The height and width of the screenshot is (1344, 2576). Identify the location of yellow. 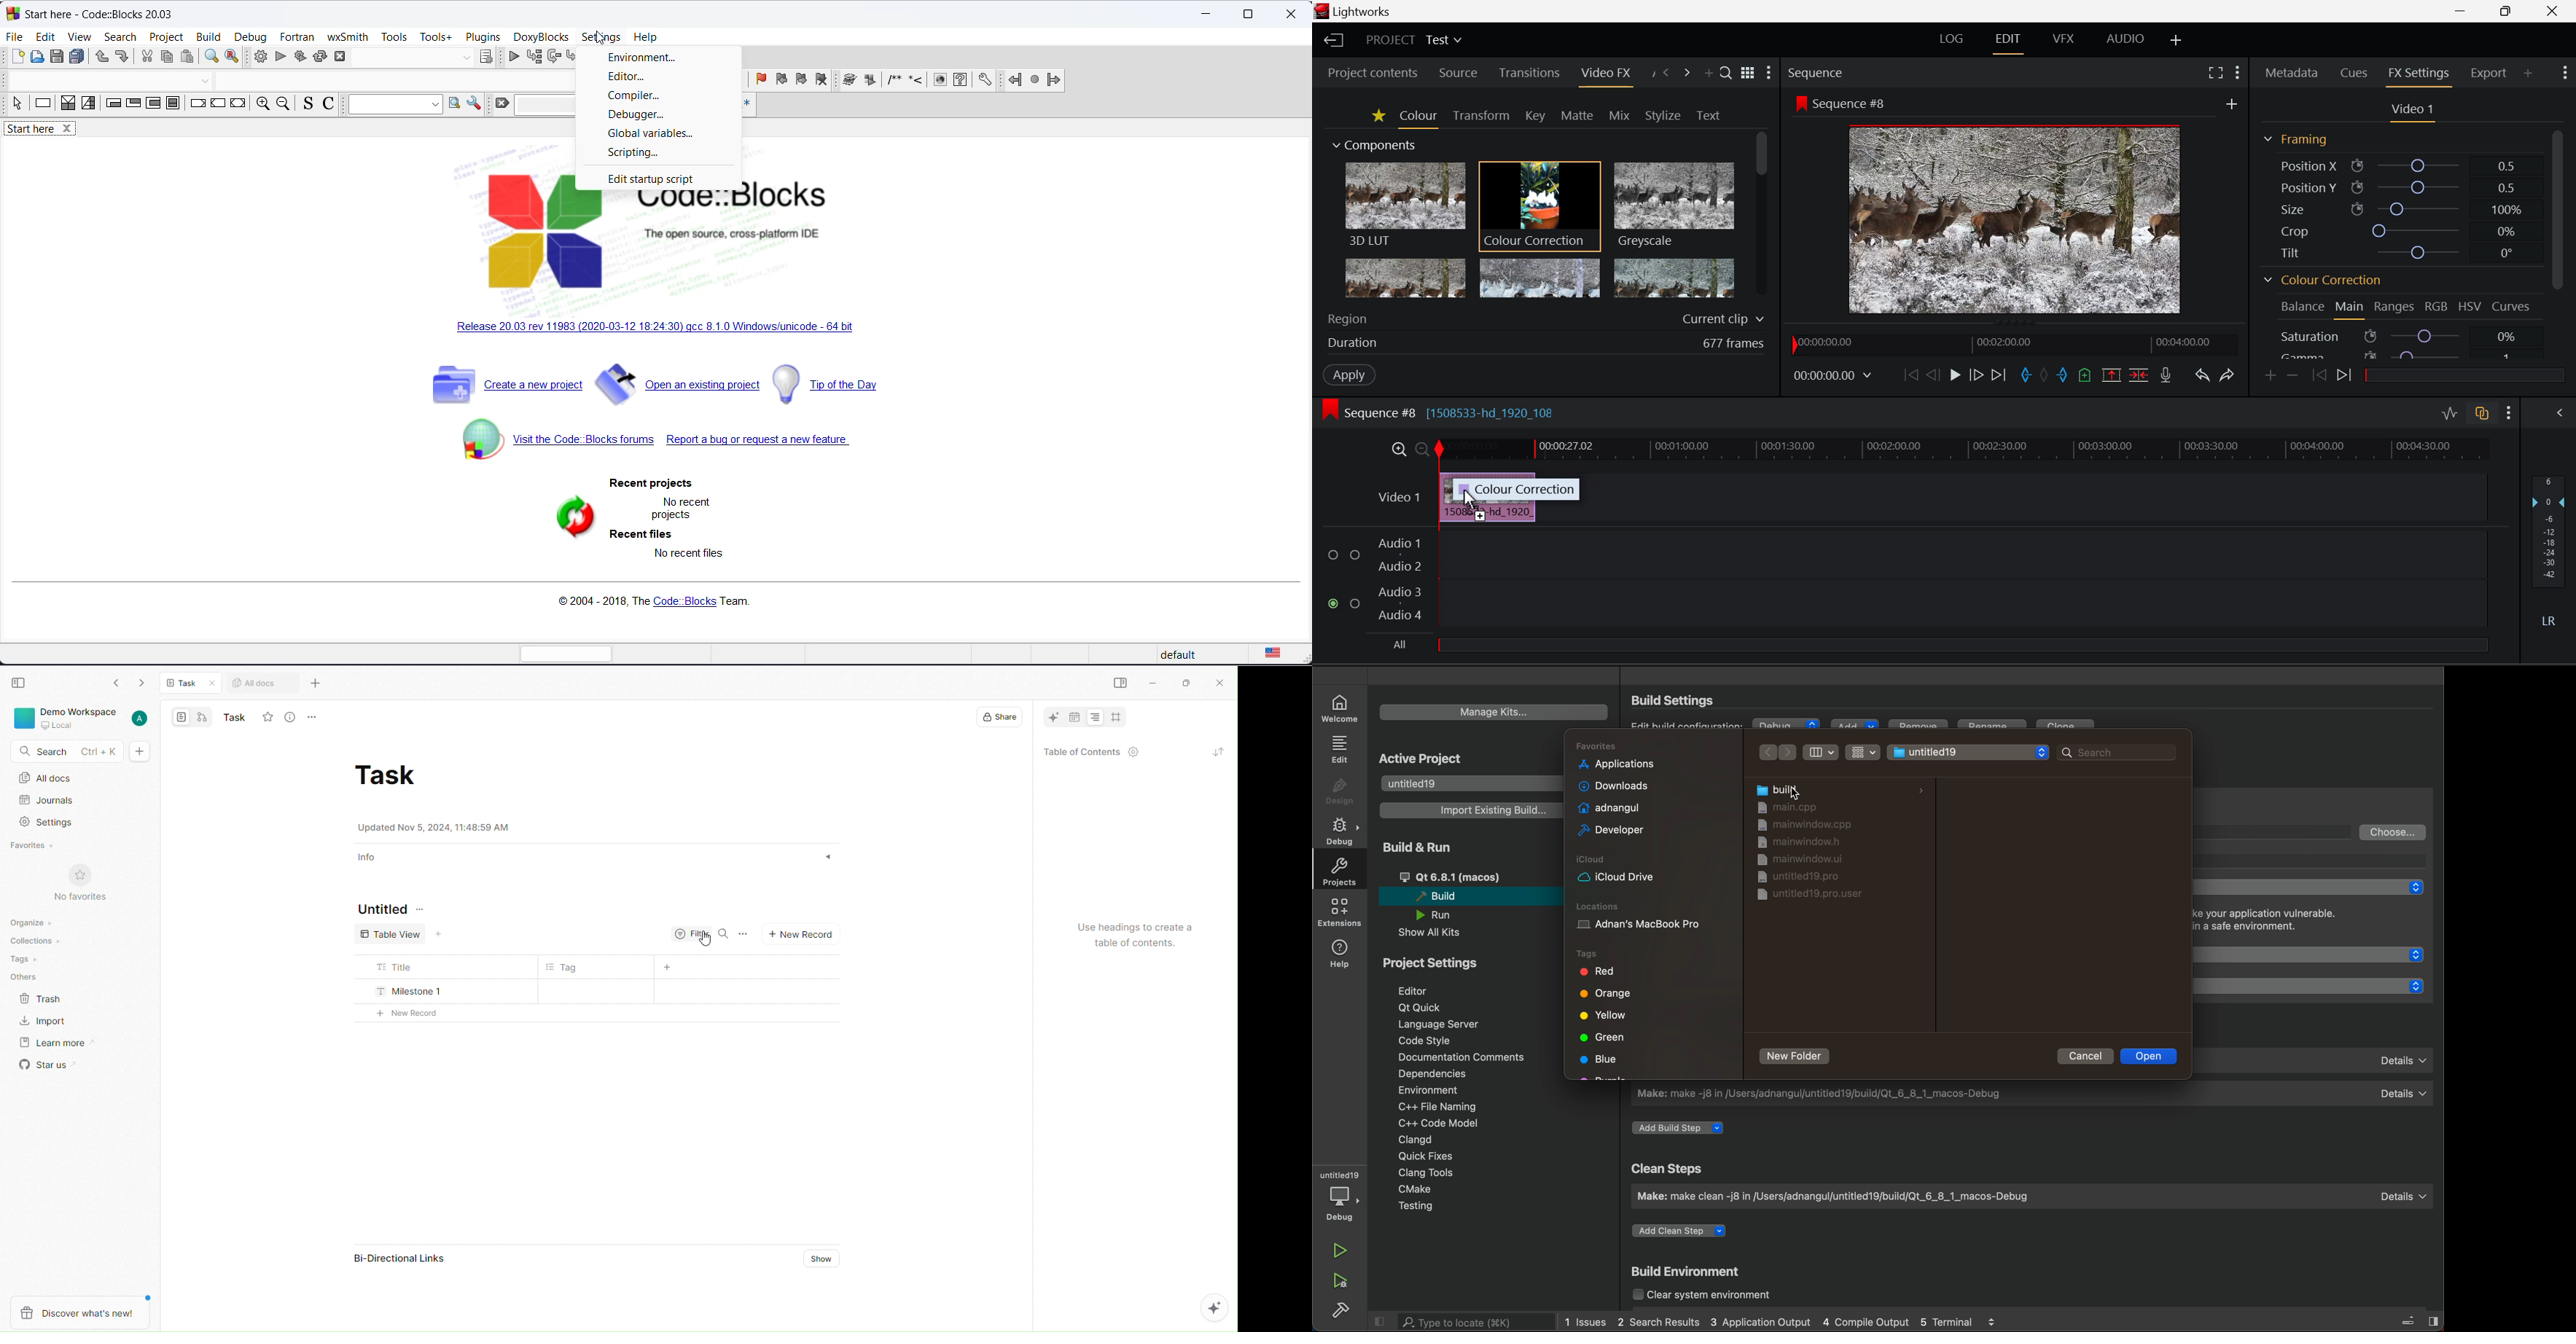
(1603, 1017).